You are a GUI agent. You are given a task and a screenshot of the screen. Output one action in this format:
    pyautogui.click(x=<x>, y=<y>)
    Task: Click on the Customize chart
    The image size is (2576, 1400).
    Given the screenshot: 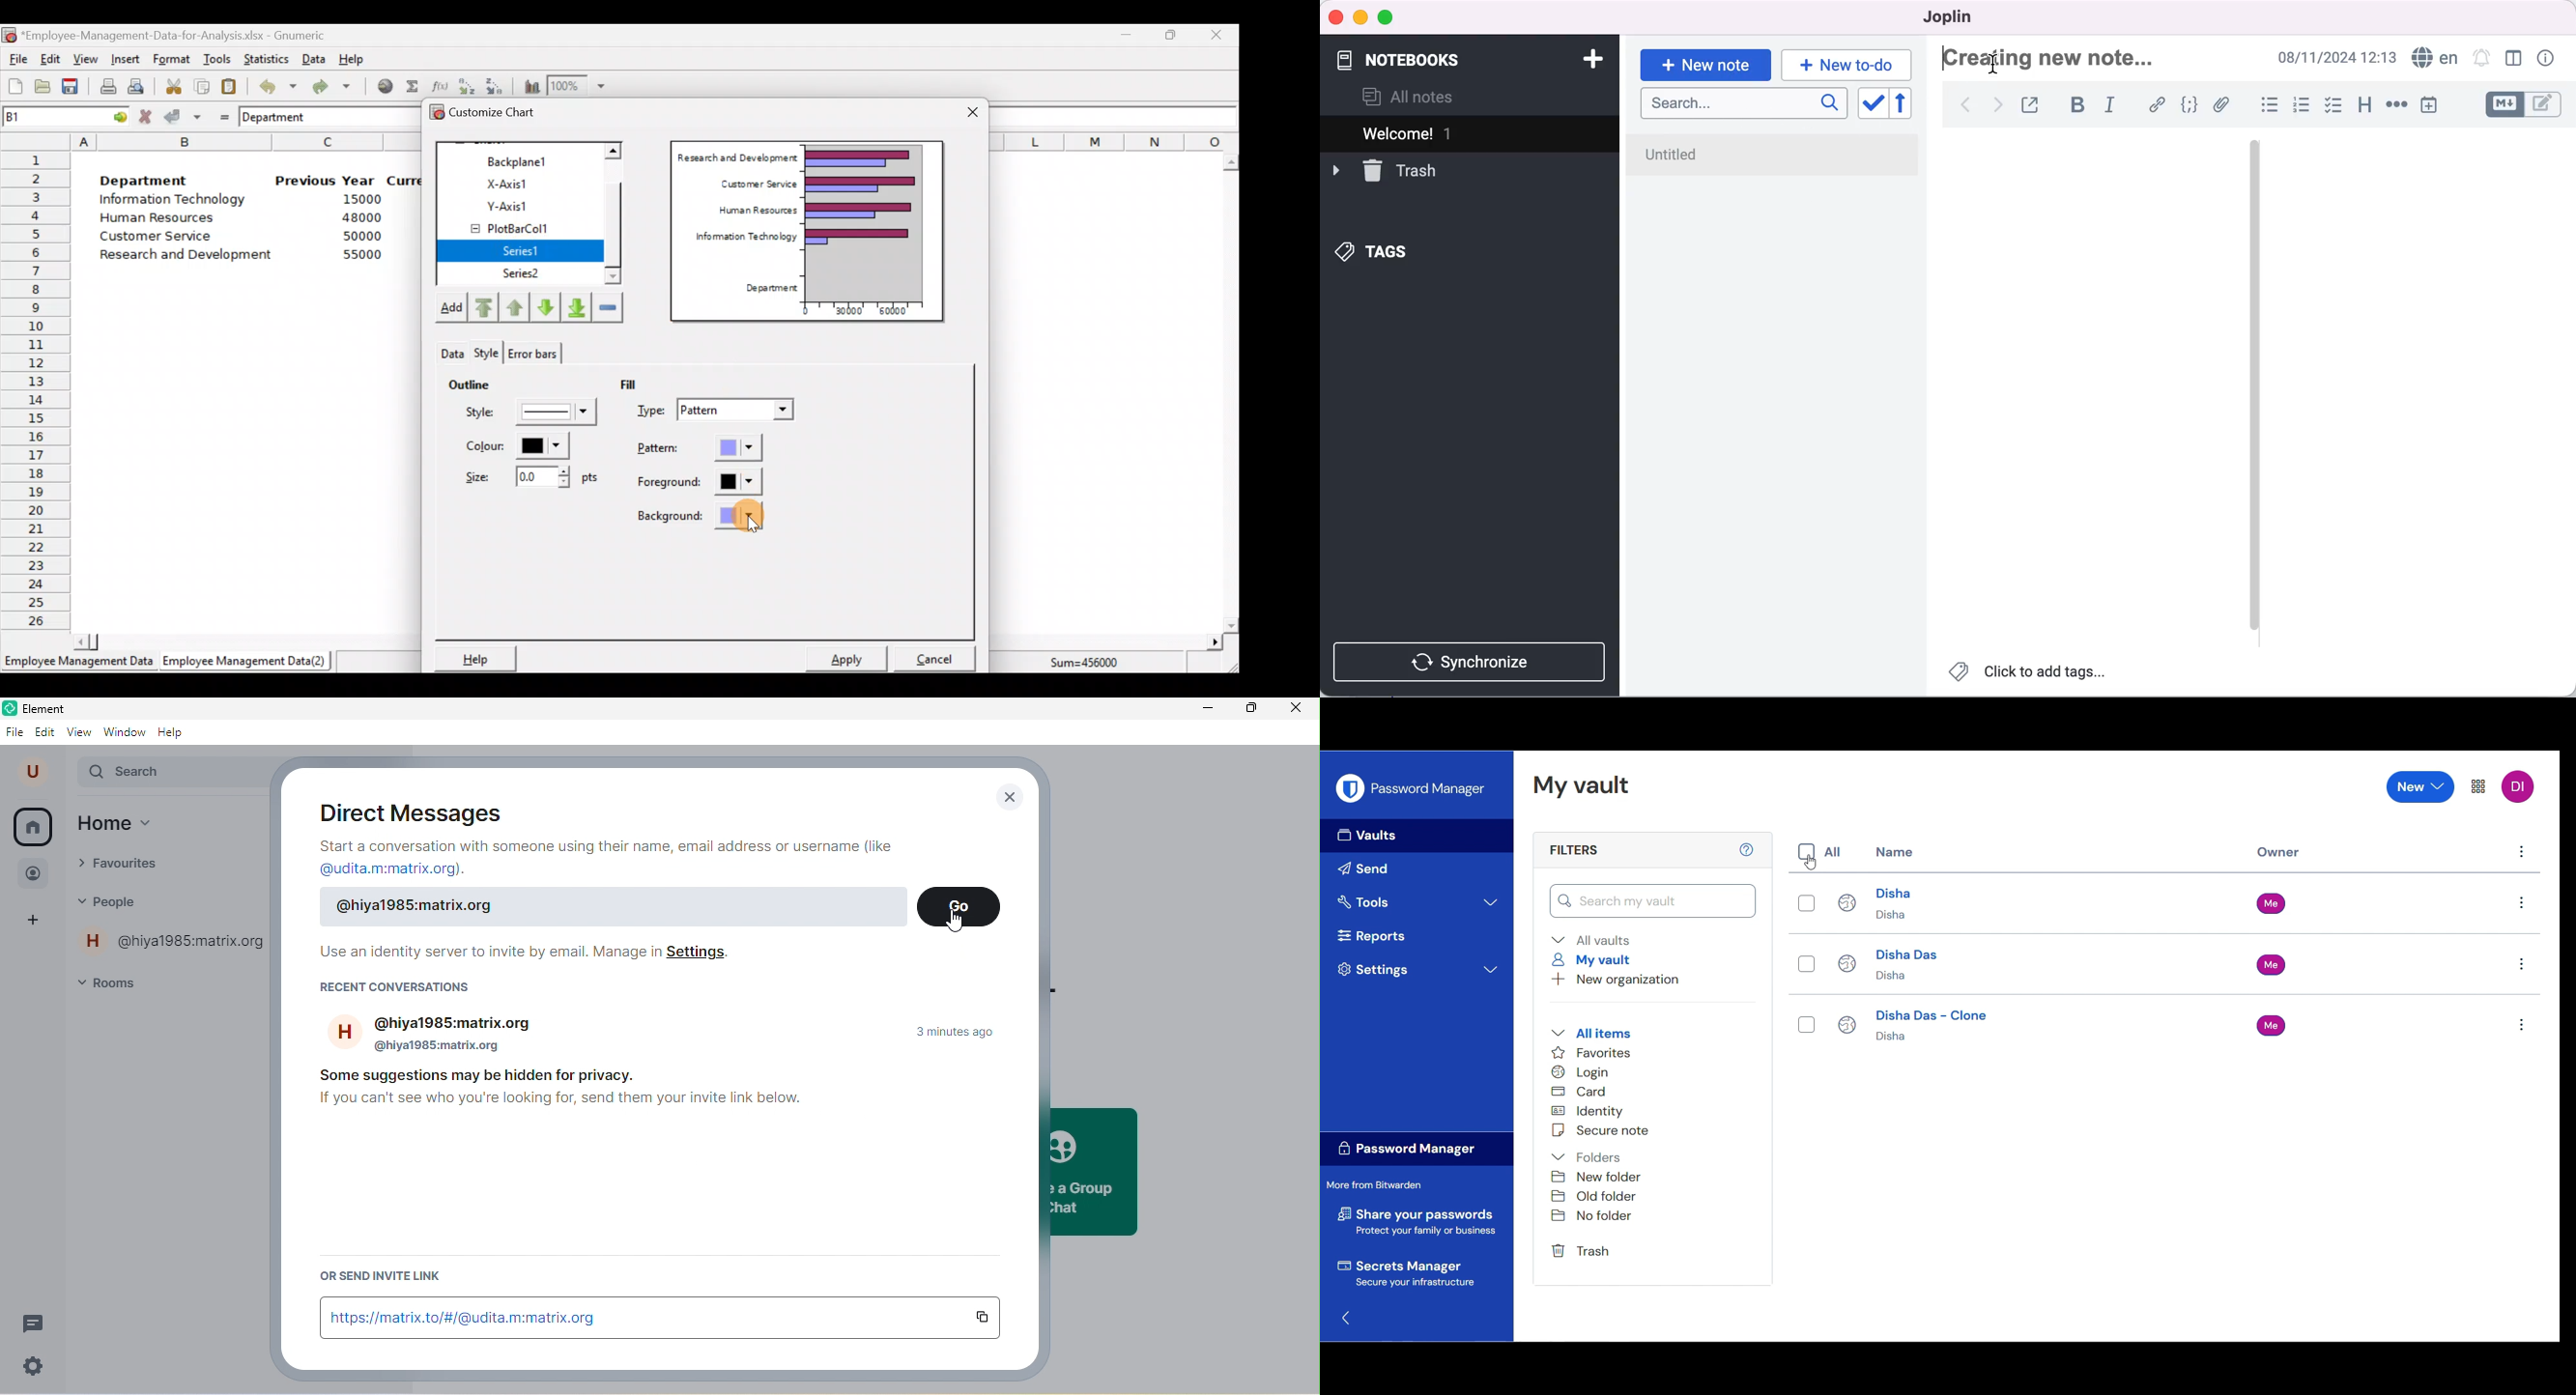 What is the action you would take?
    pyautogui.click(x=501, y=114)
    